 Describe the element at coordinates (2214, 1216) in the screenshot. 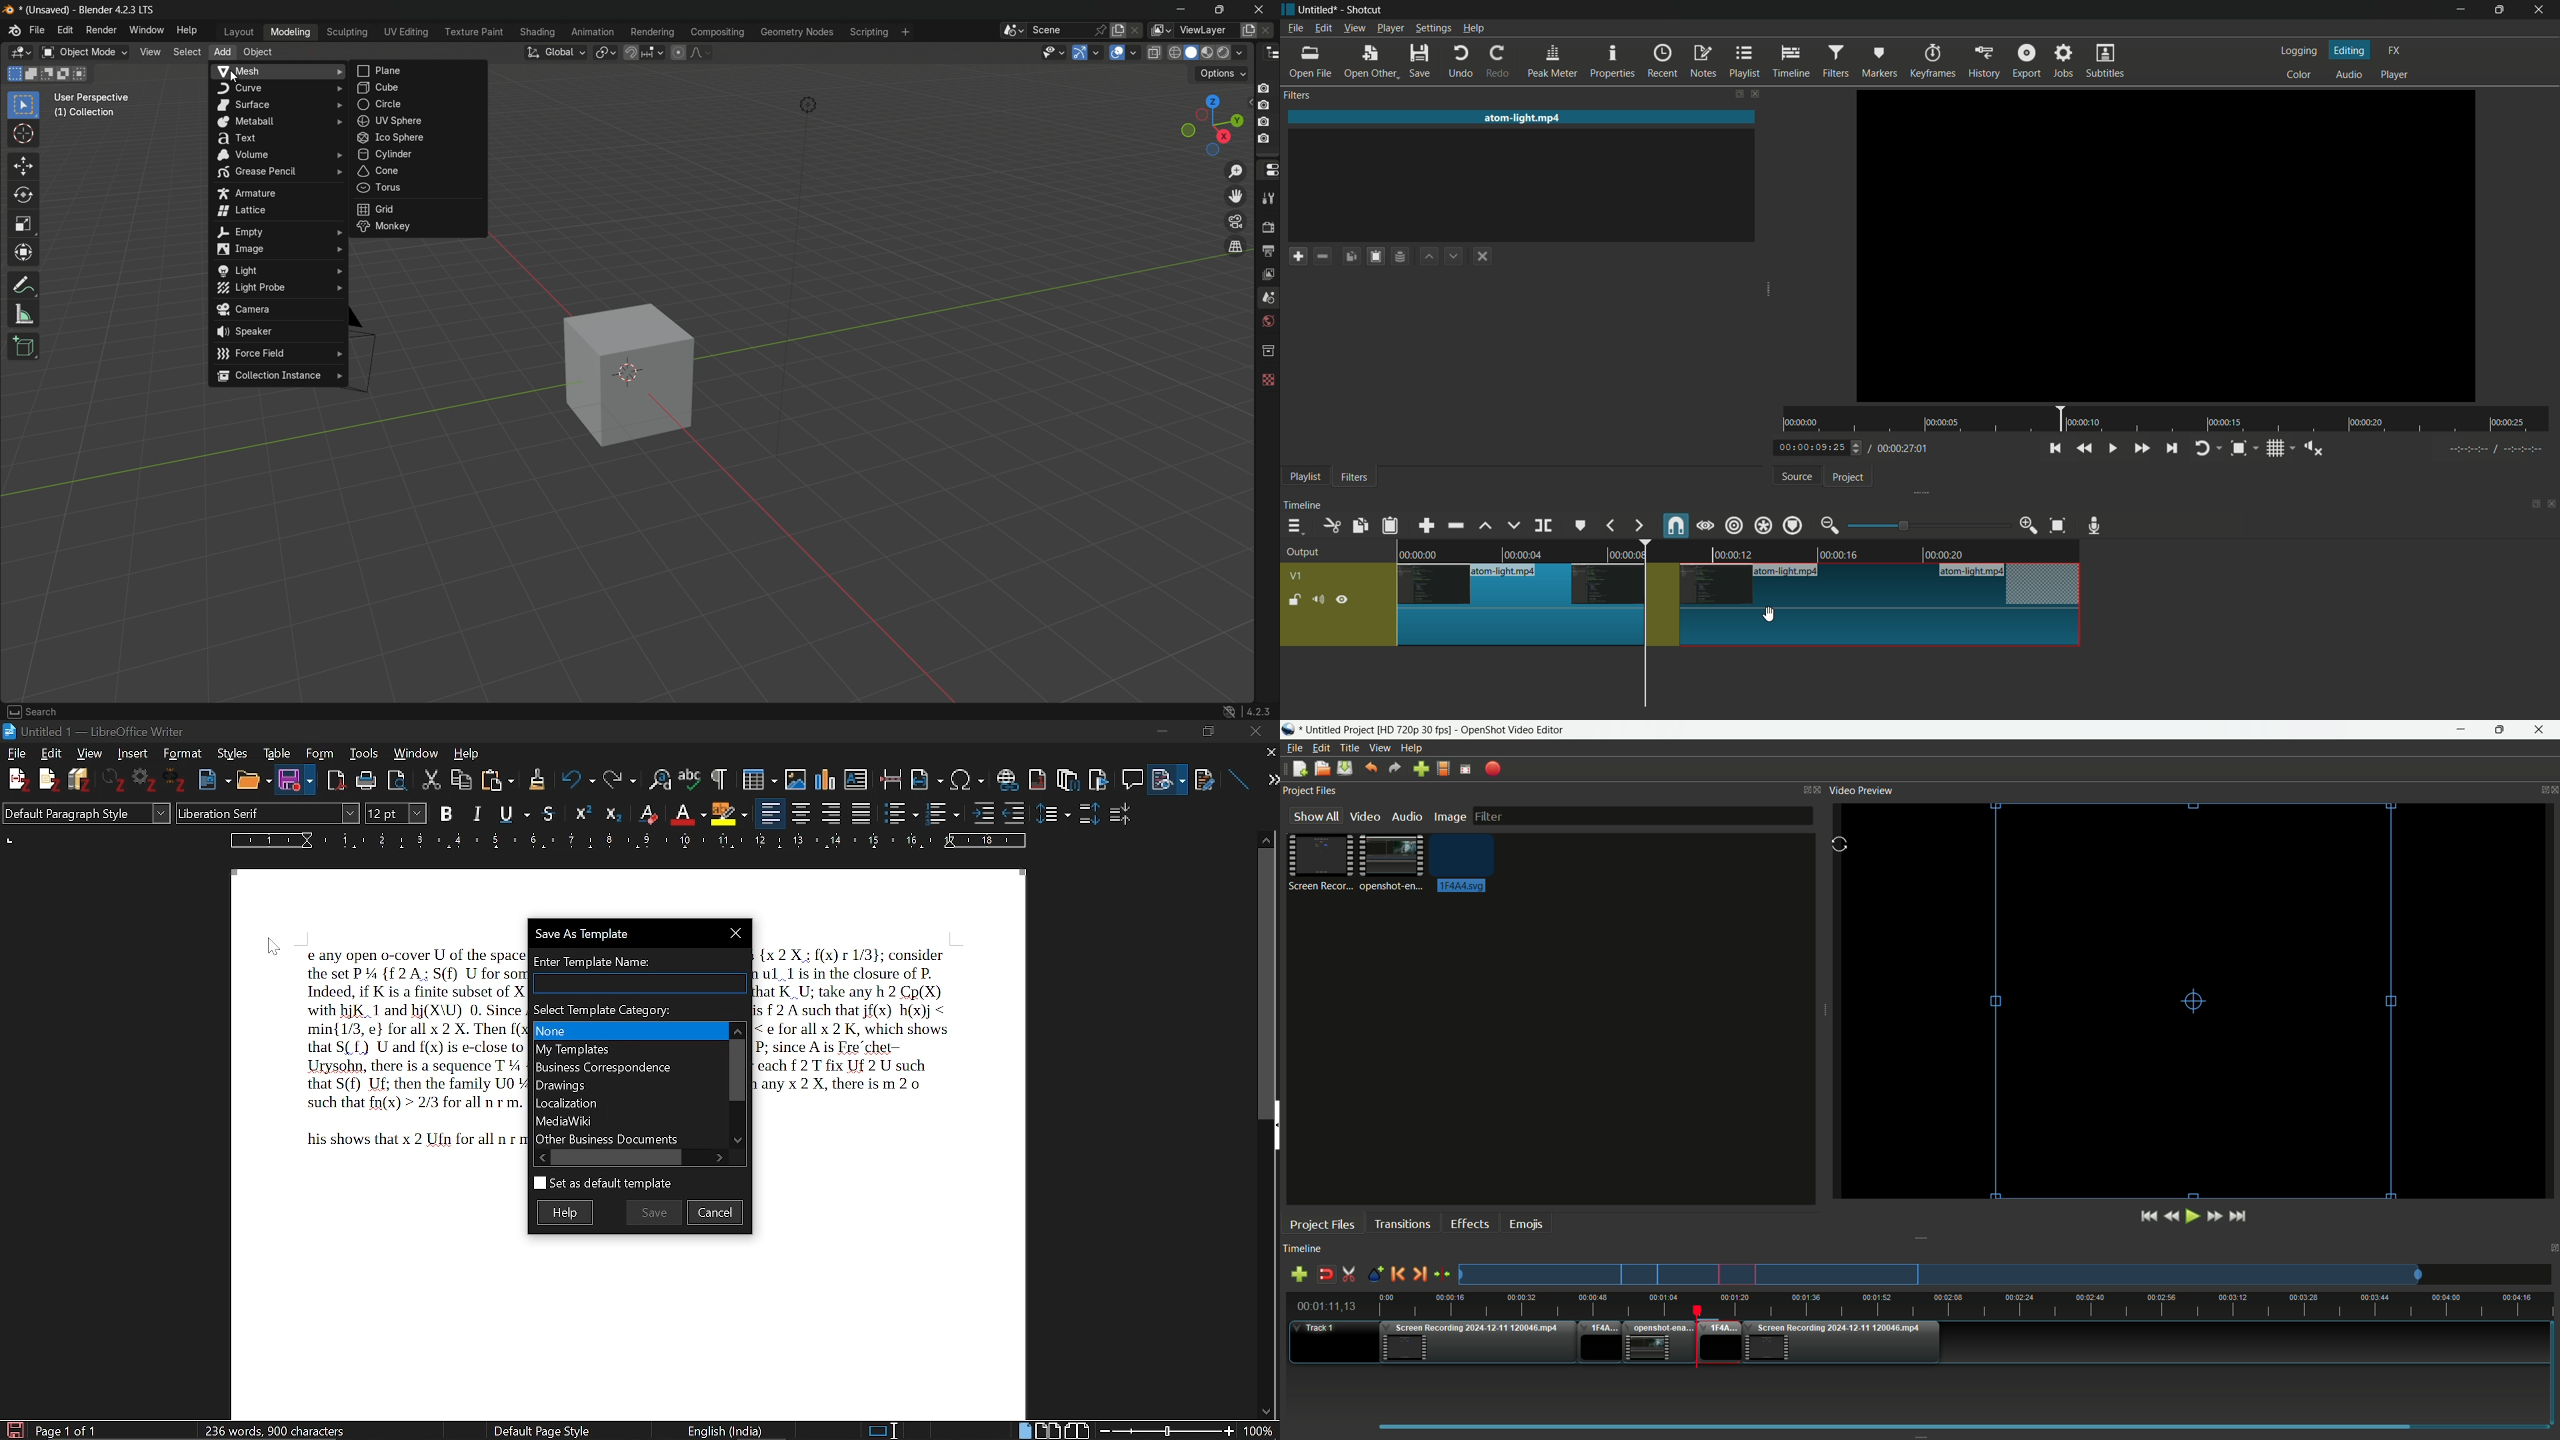

I see `Quick play forward` at that location.